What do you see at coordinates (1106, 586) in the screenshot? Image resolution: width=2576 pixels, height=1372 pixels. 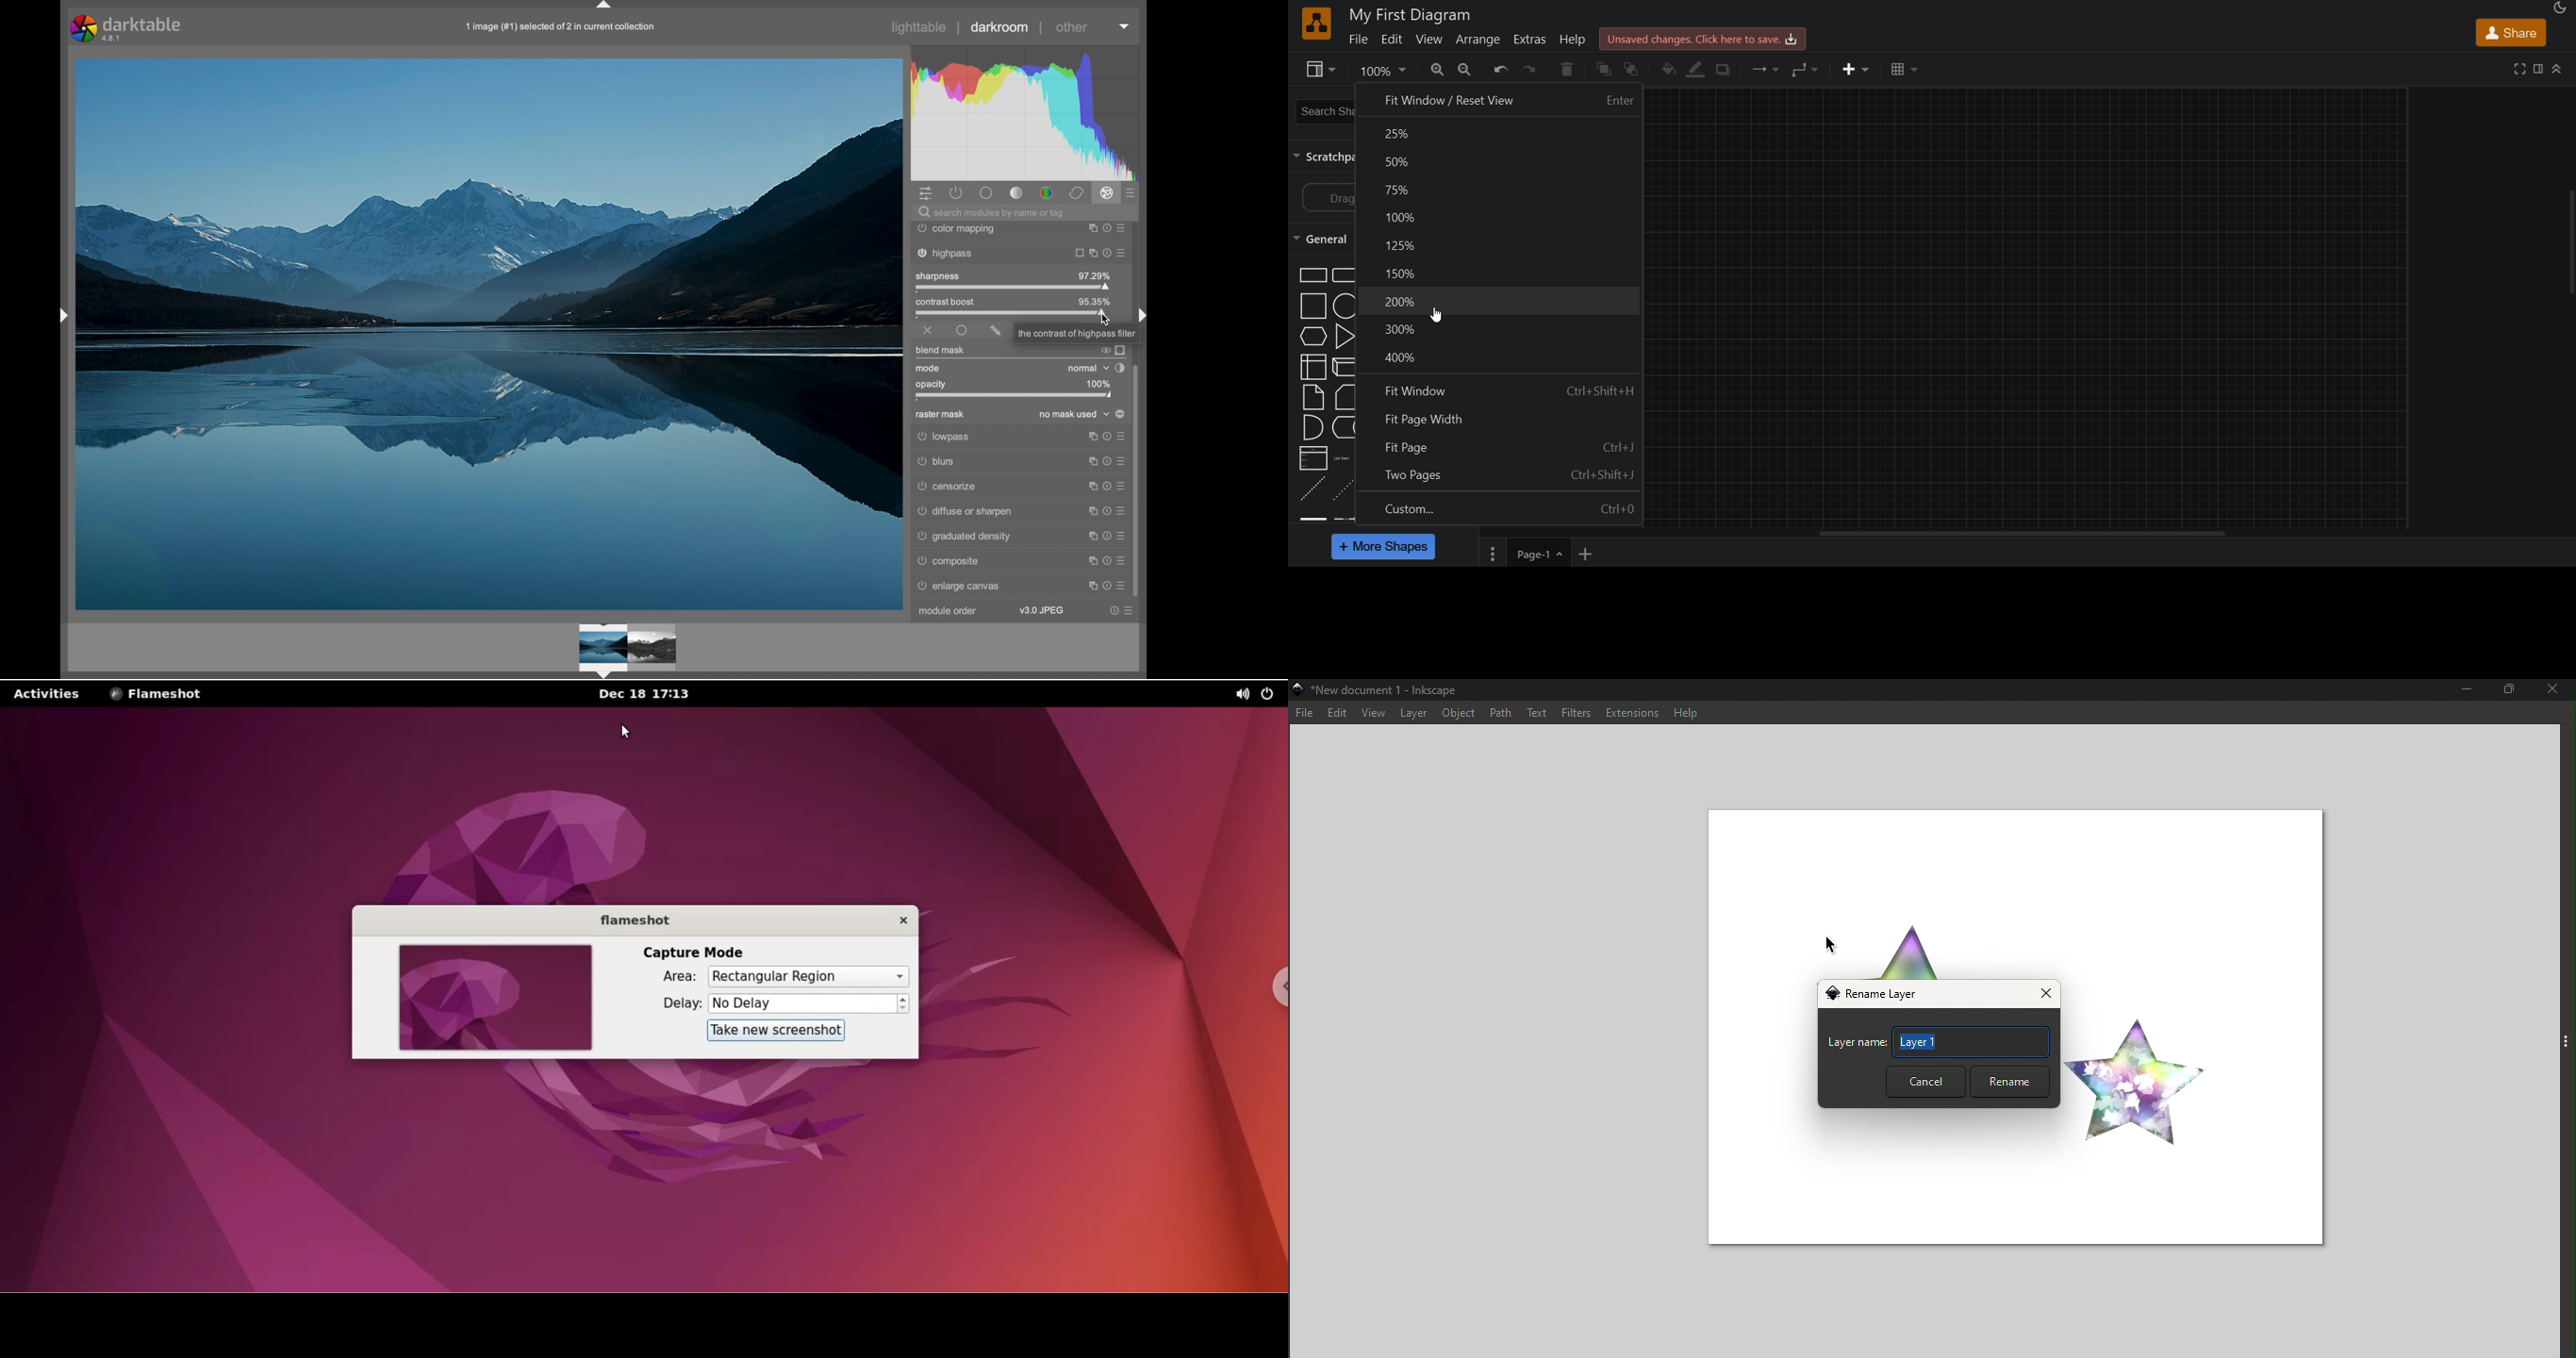 I see `more options` at bounding box center [1106, 586].